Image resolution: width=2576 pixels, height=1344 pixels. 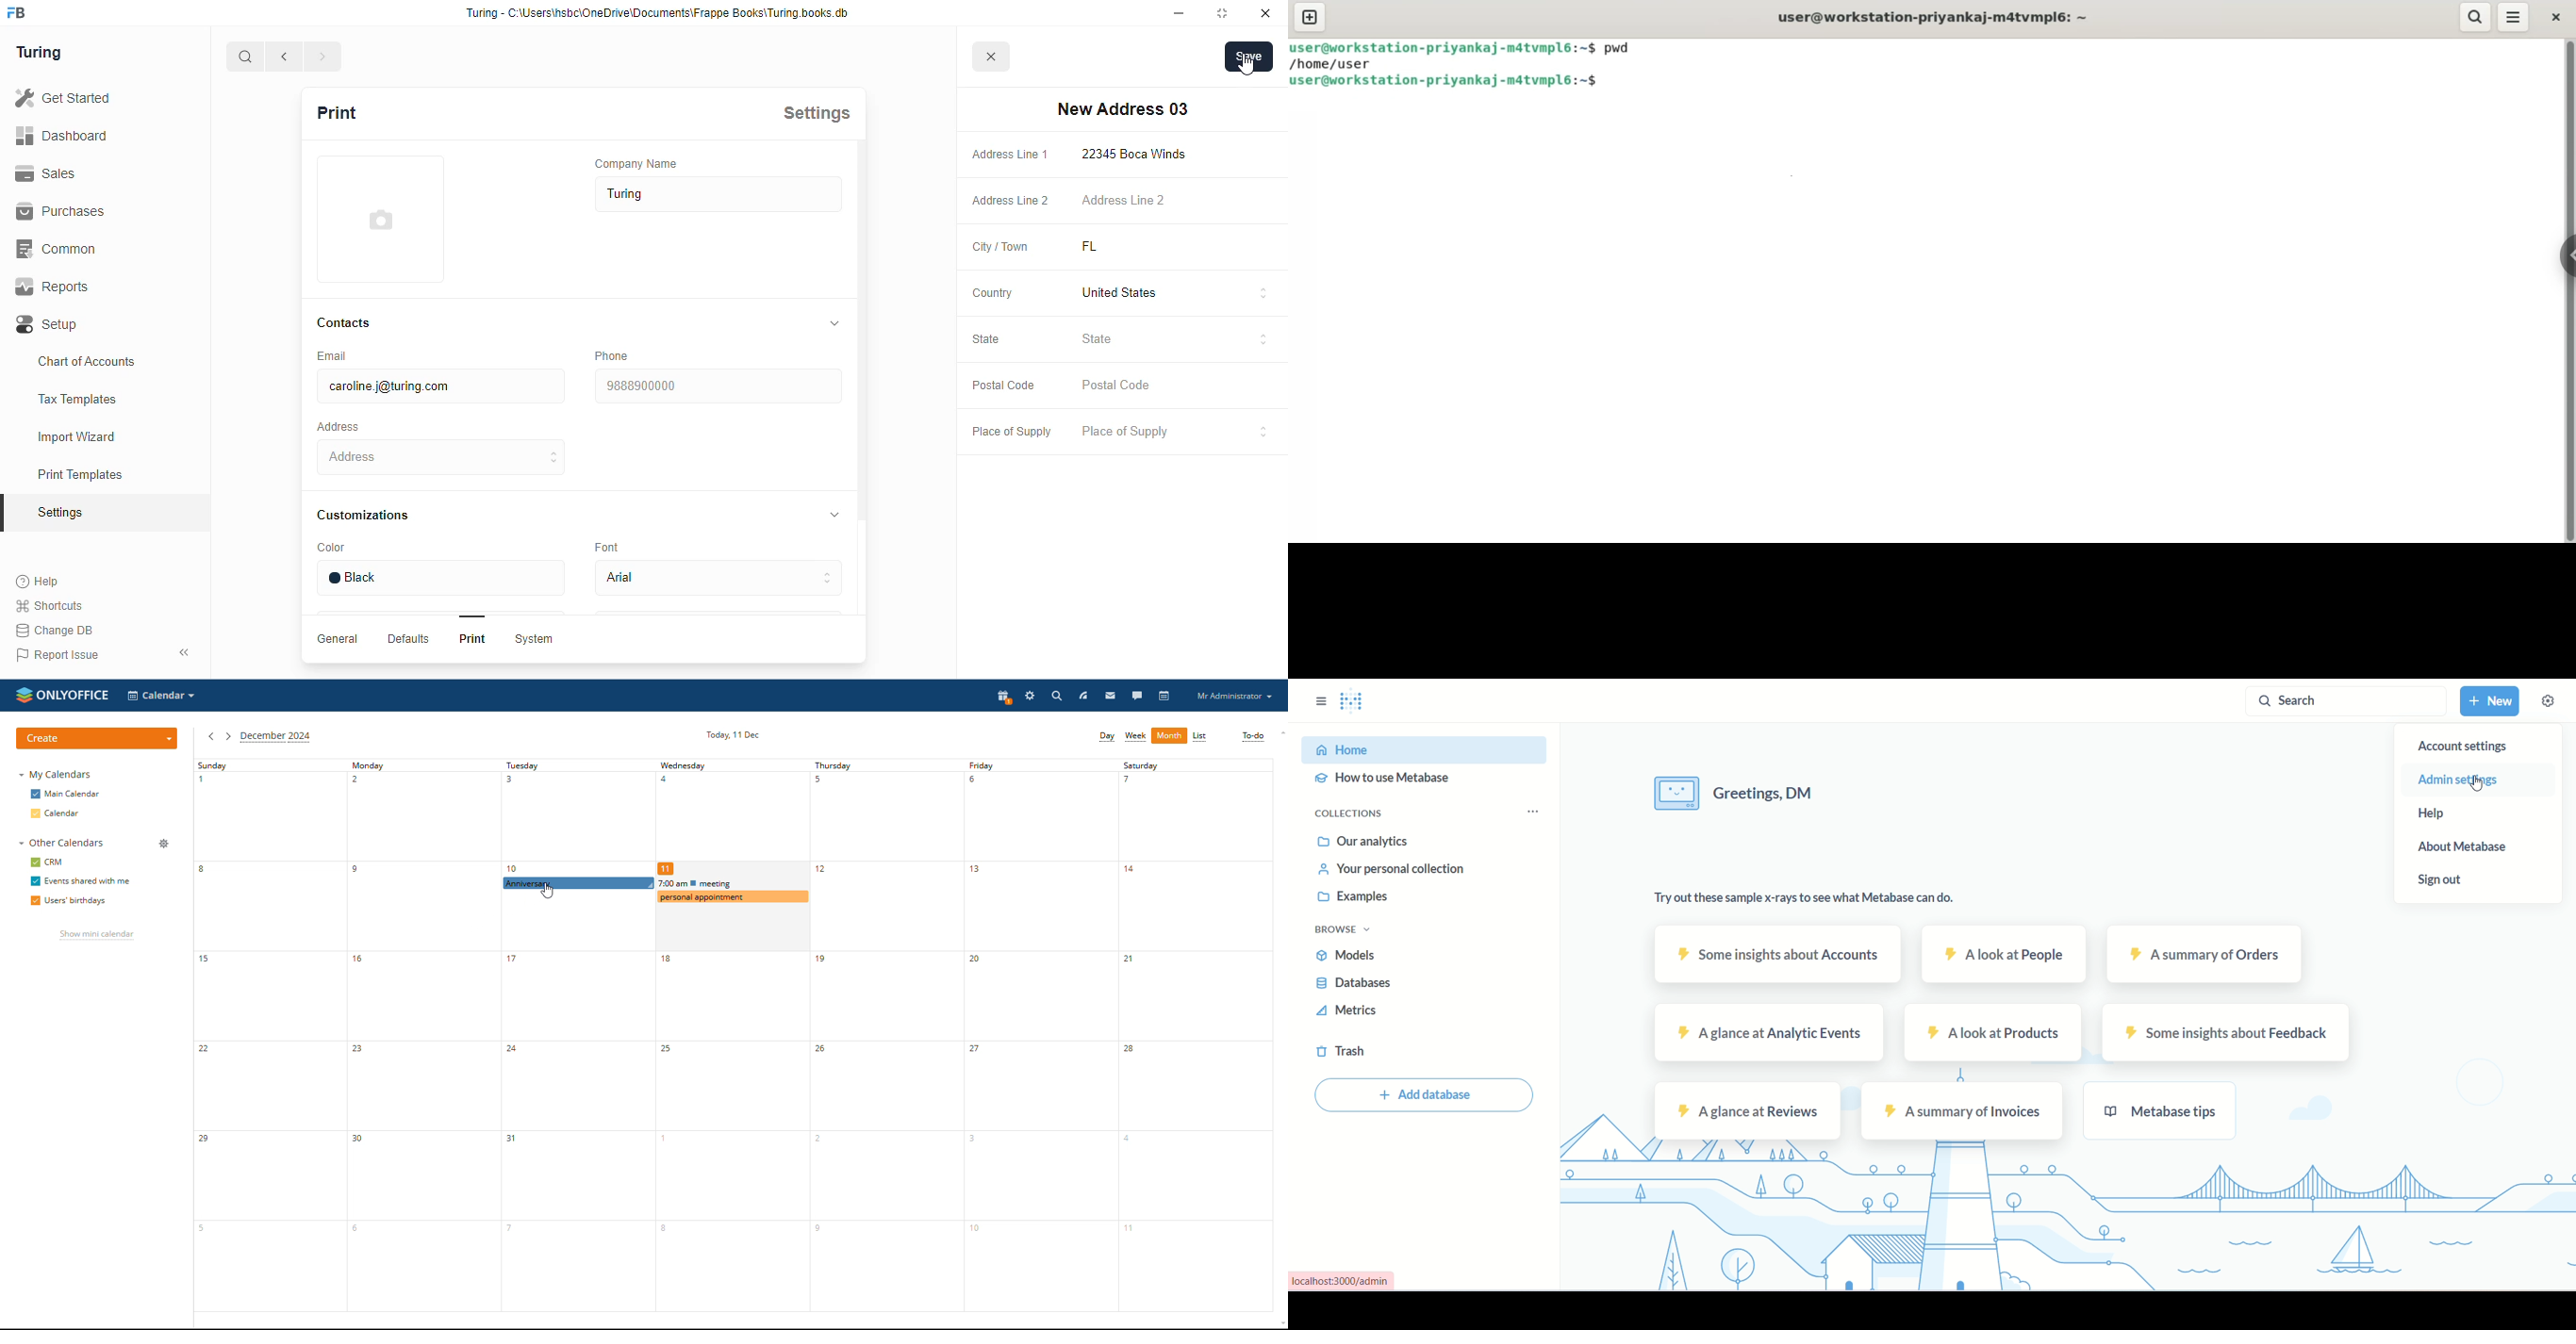 What do you see at coordinates (1175, 341) in the screenshot?
I see `state` at bounding box center [1175, 341].